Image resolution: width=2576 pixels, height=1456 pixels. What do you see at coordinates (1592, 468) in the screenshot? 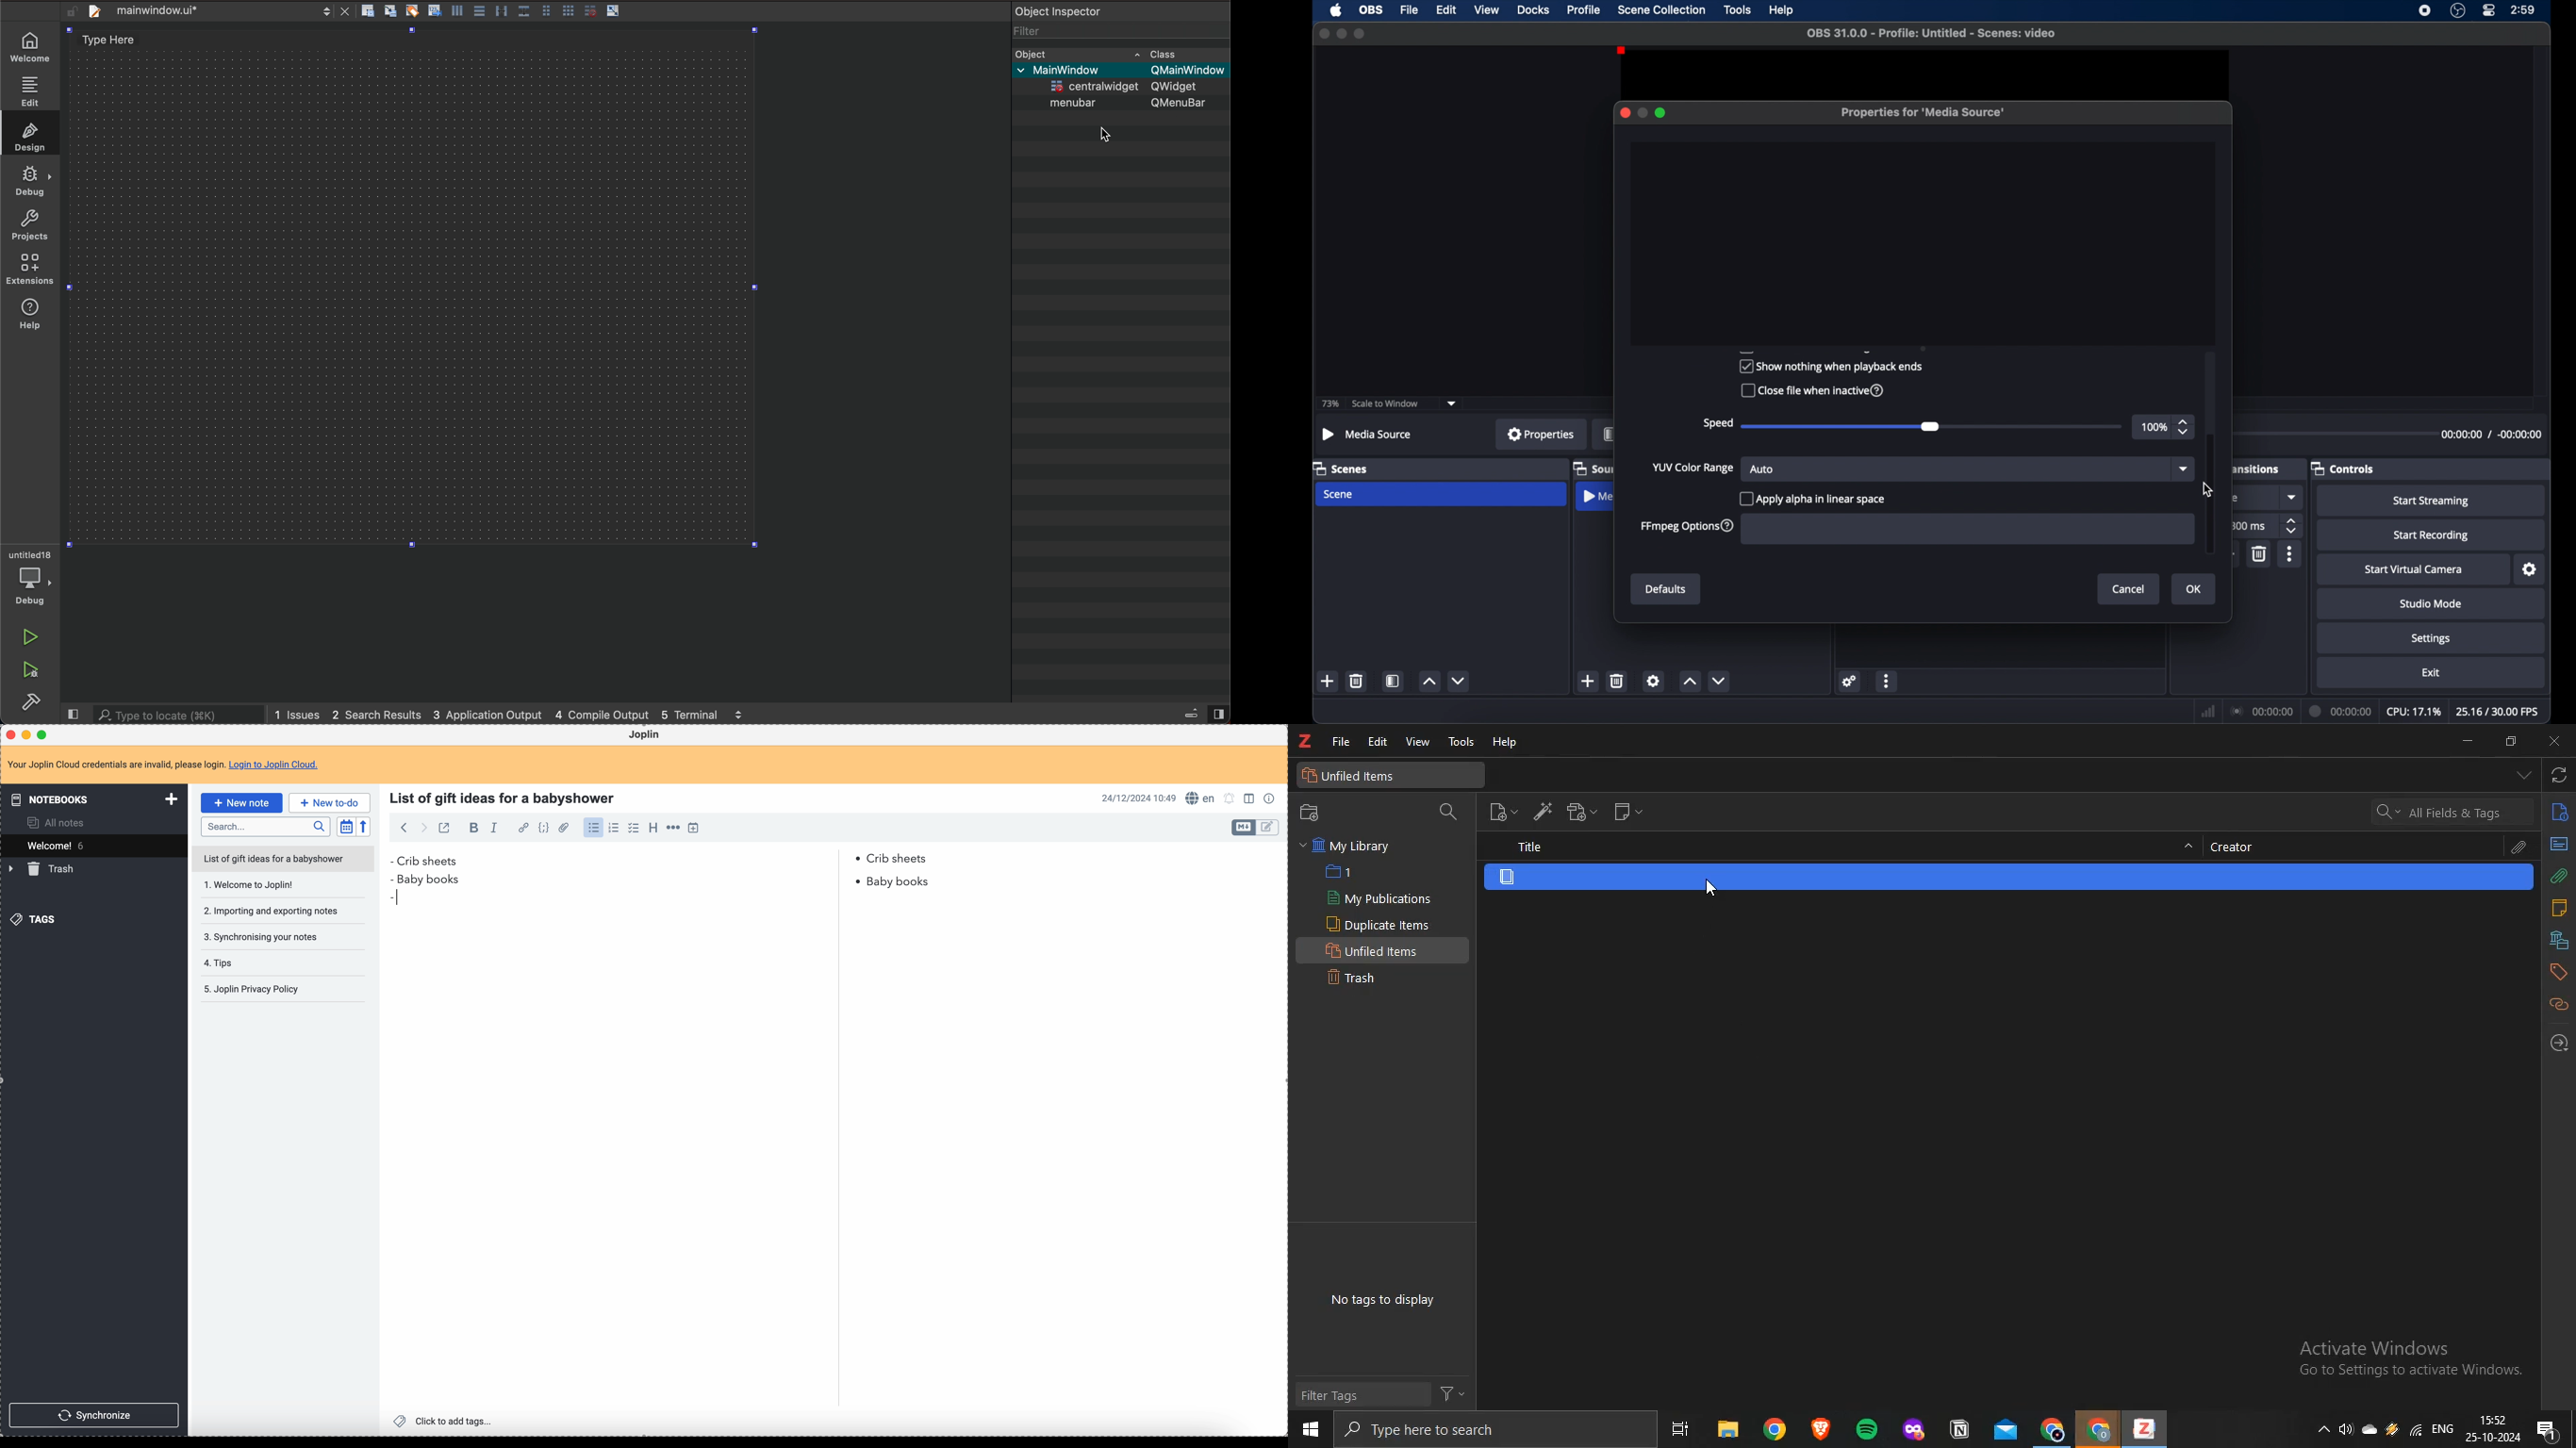
I see `obscure label` at bounding box center [1592, 468].